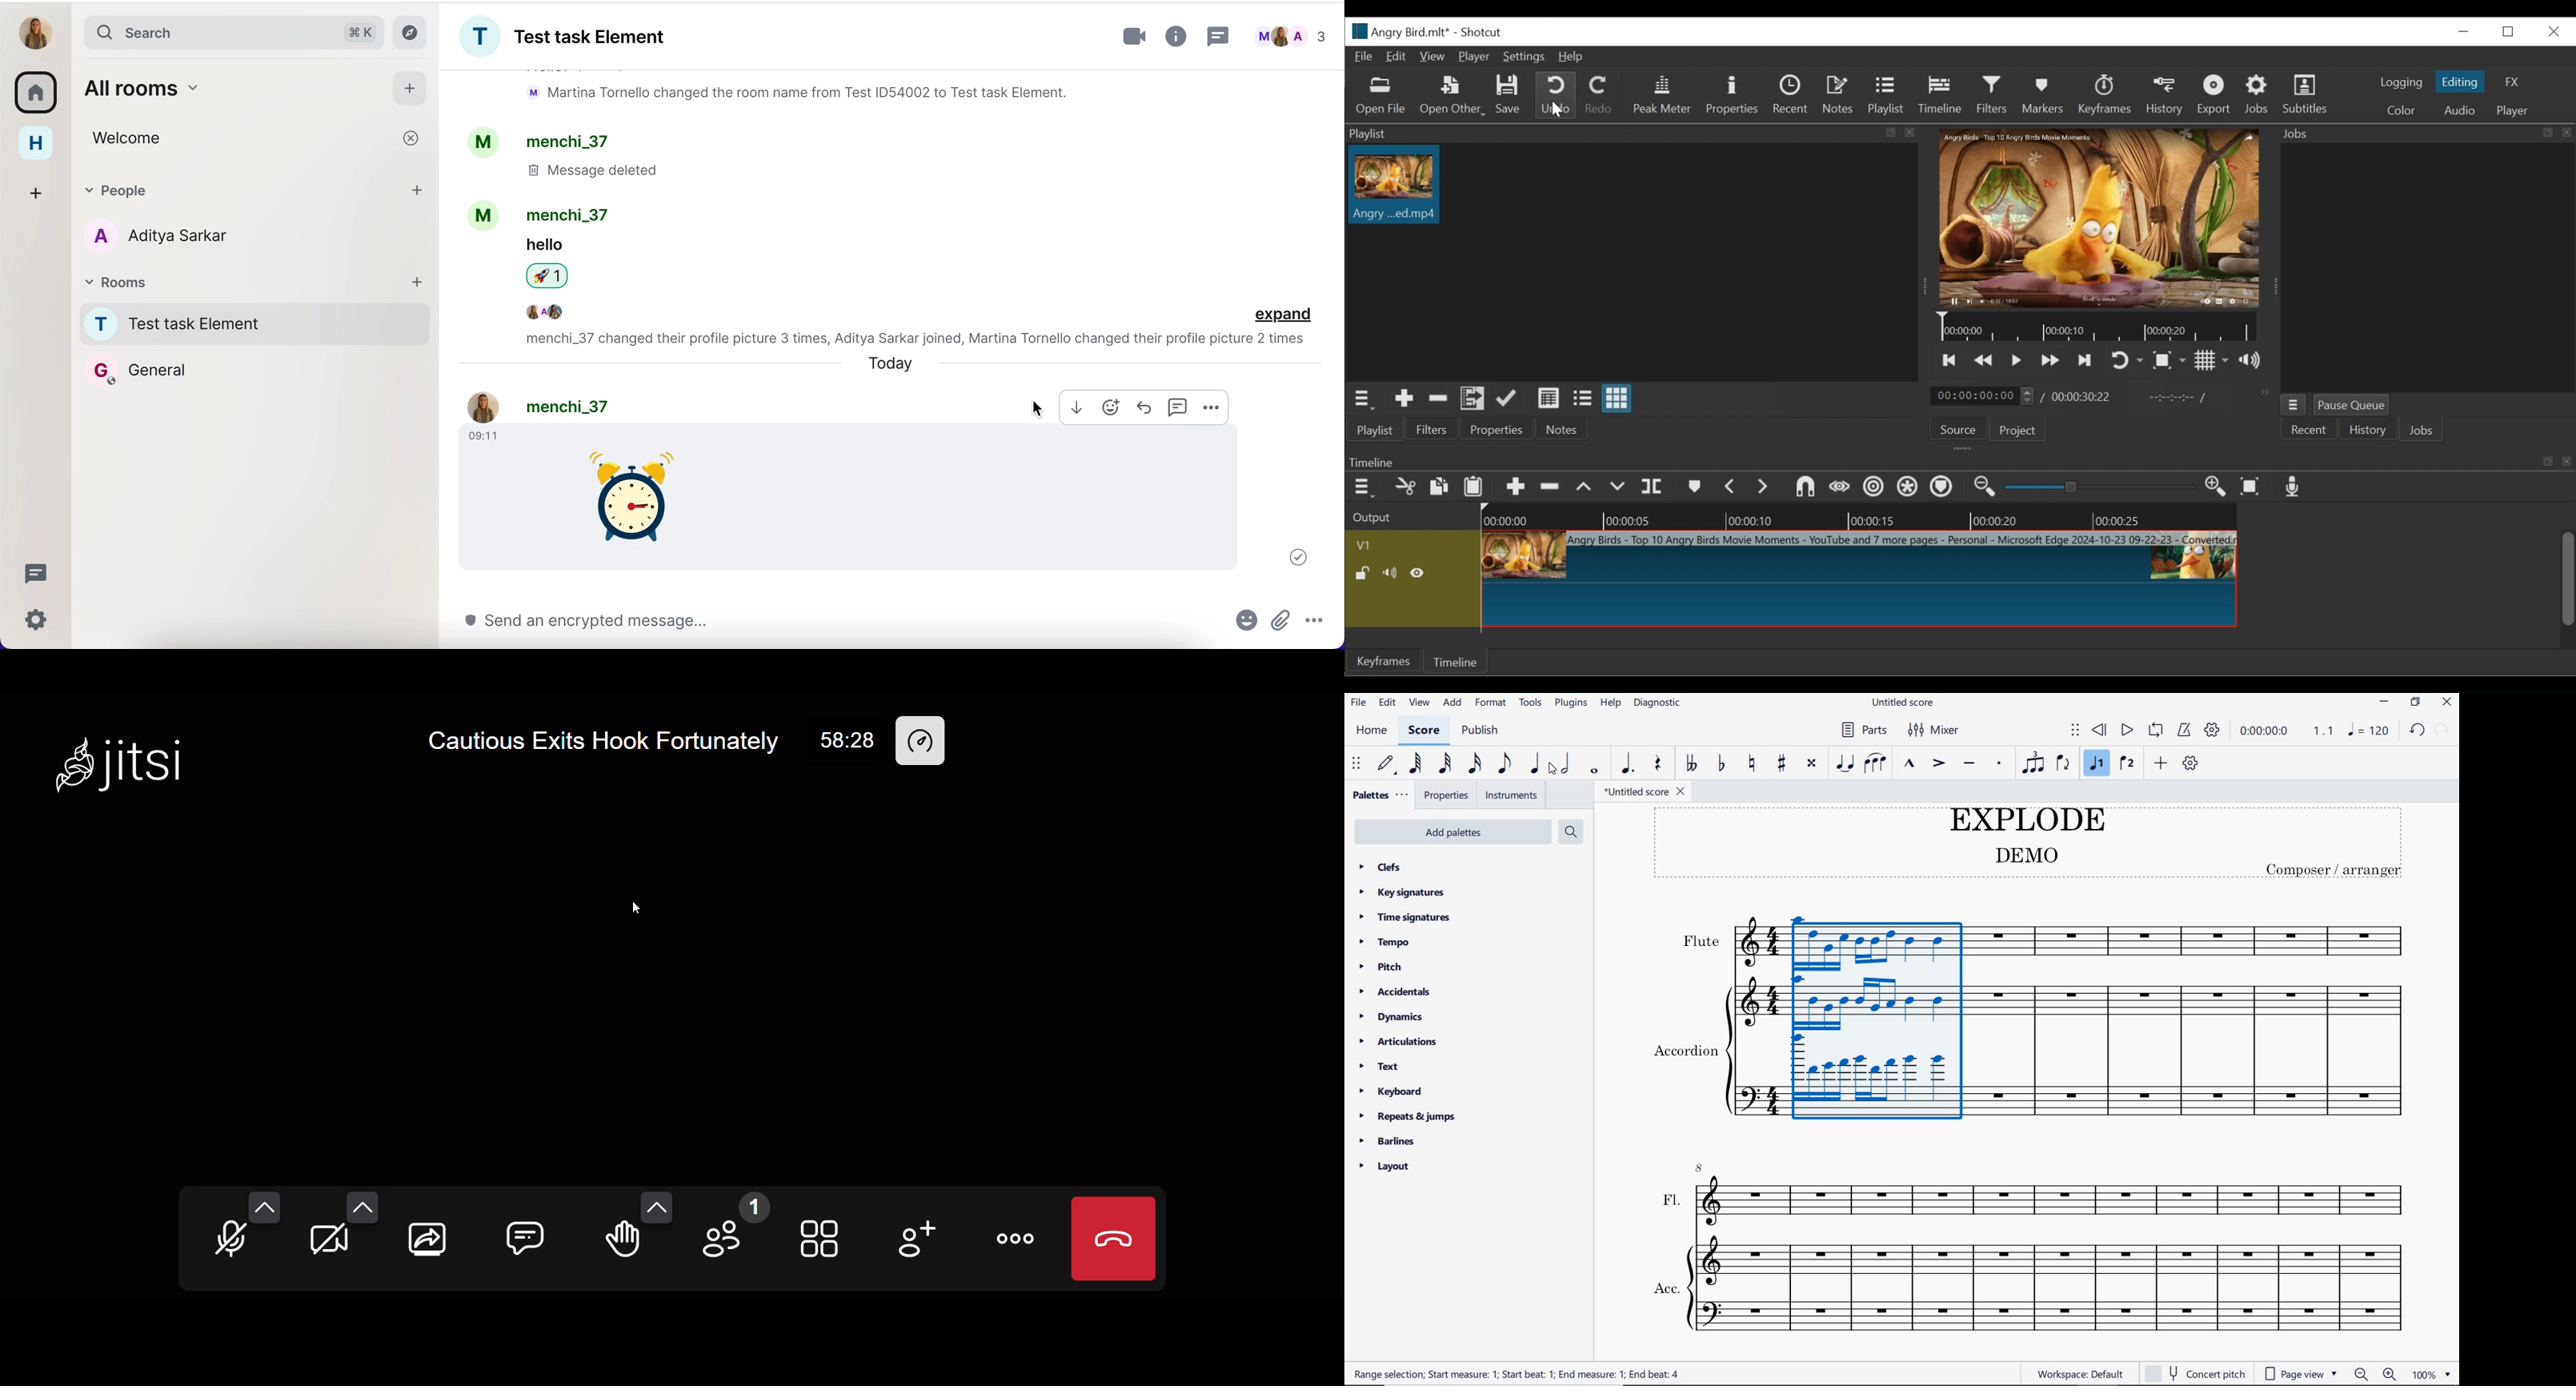  What do you see at coordinates (1403, 398) in the screenshot?
I see `Add the Source to the playlist` at bounding box center [1403, 398].